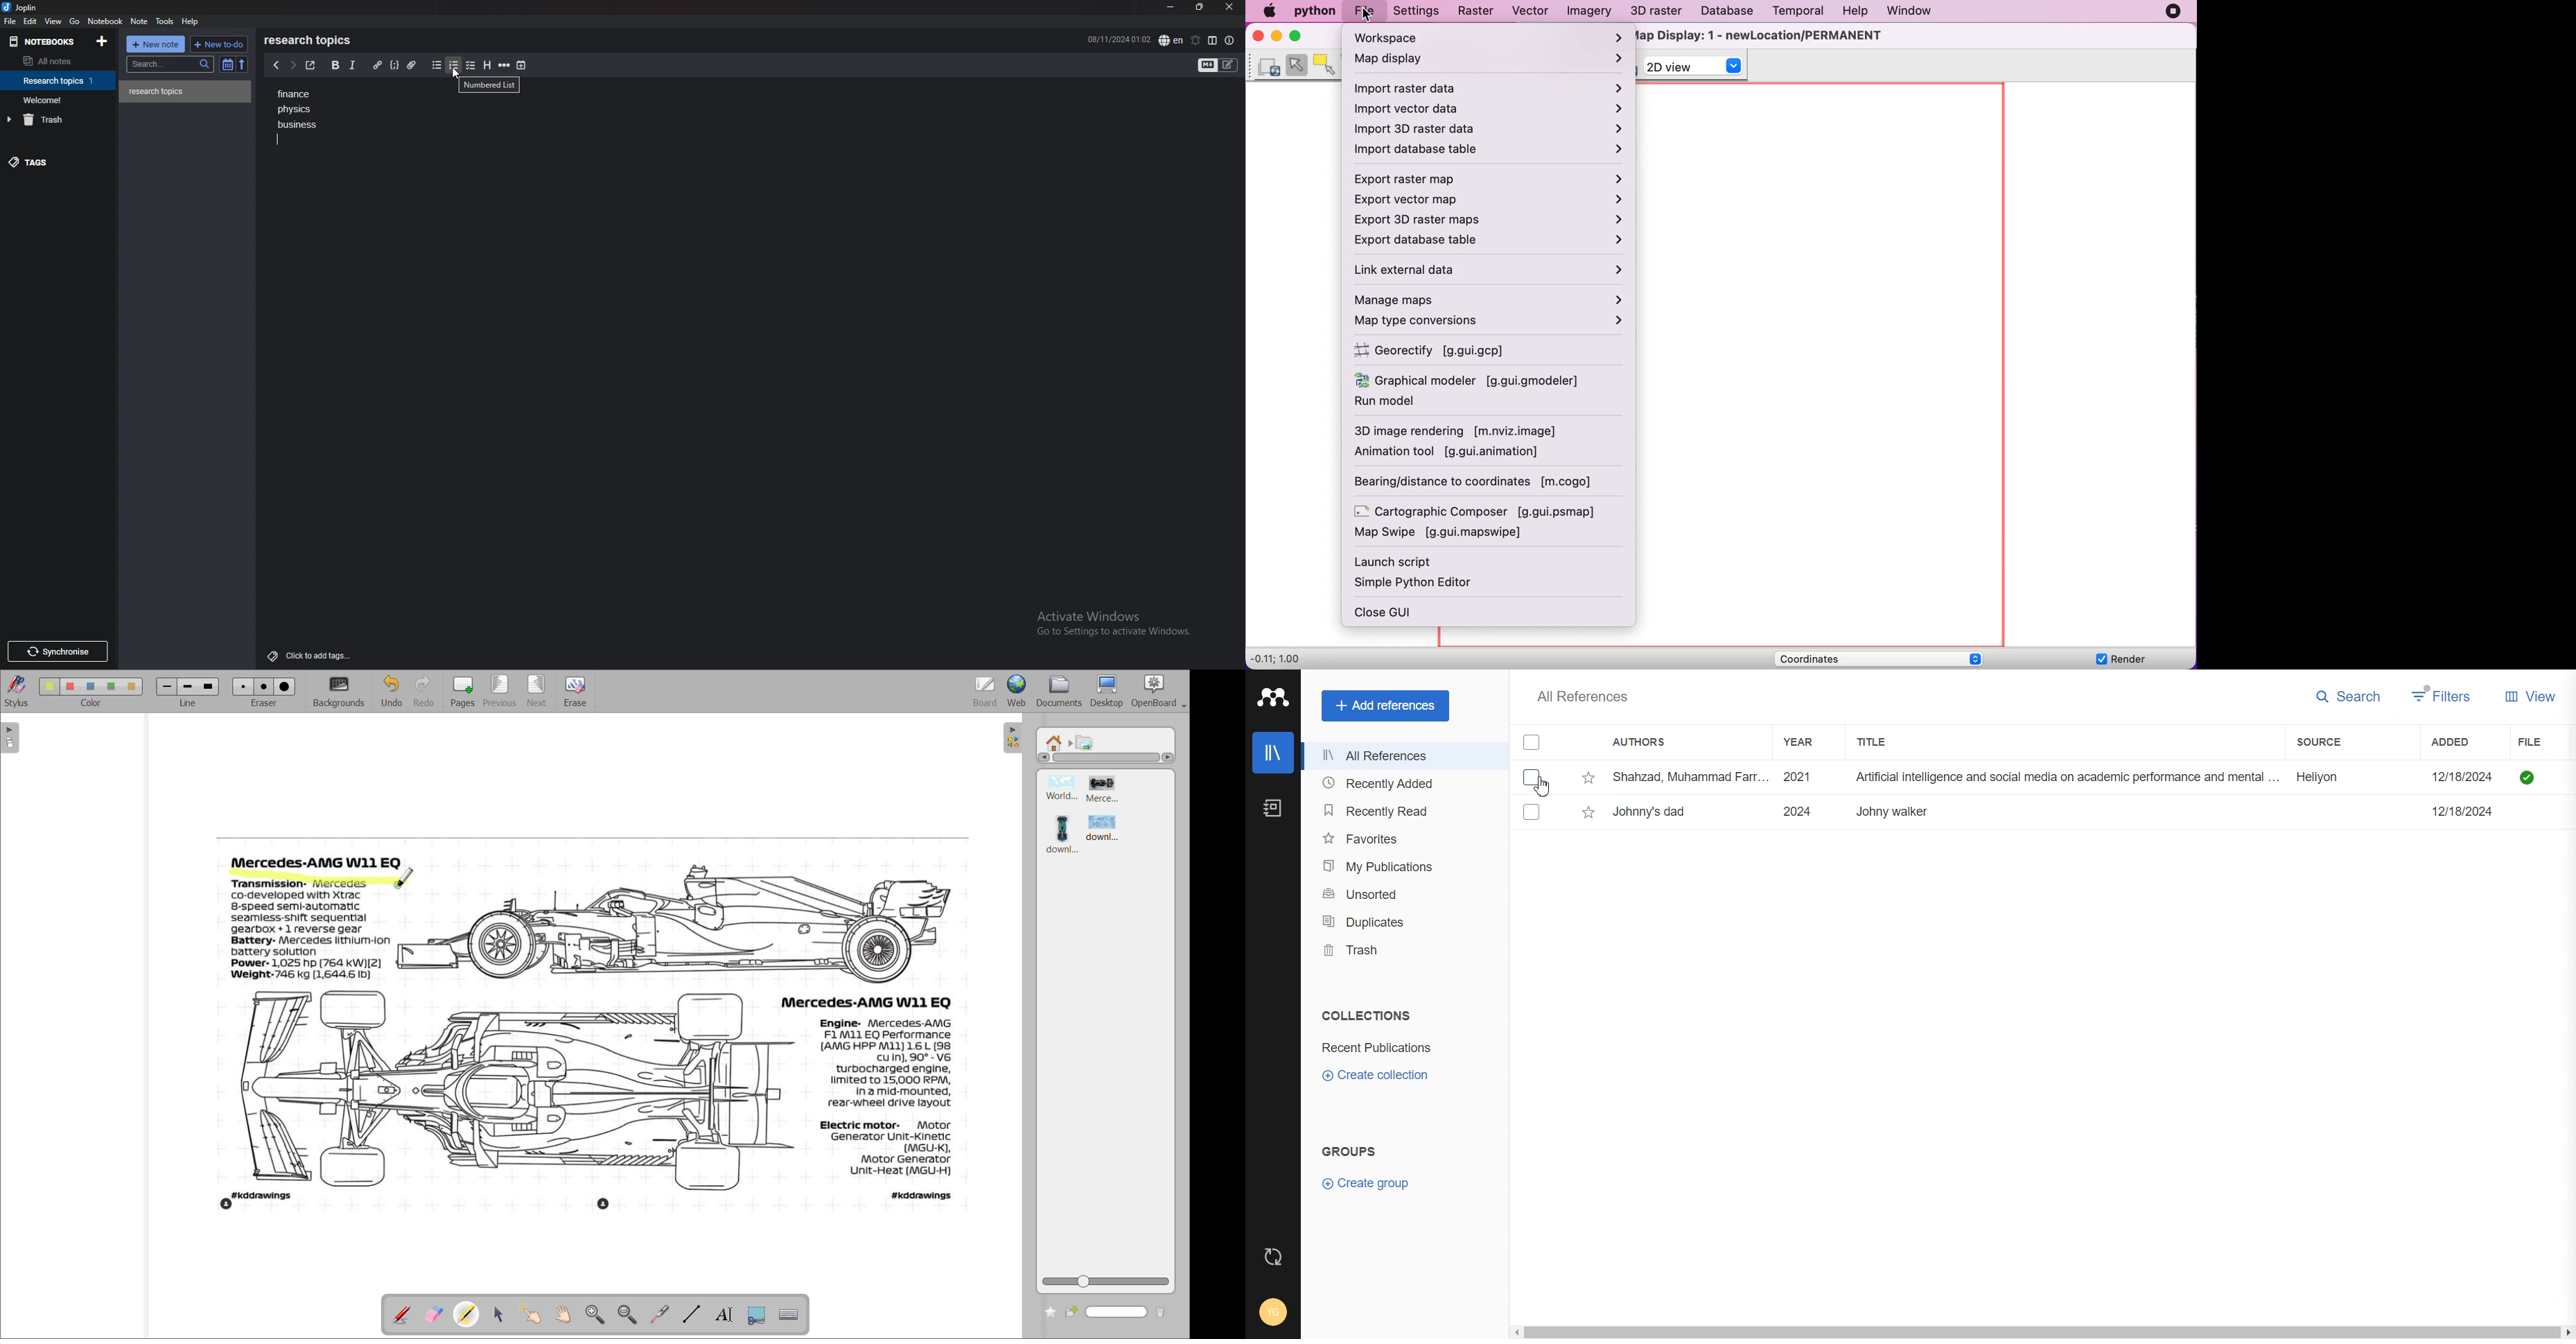 Image resolution: width=2576 pixels, height=1344 pixels. Describe the element at coordinates (139, 21) in the screenshot. I see `note` at that location.